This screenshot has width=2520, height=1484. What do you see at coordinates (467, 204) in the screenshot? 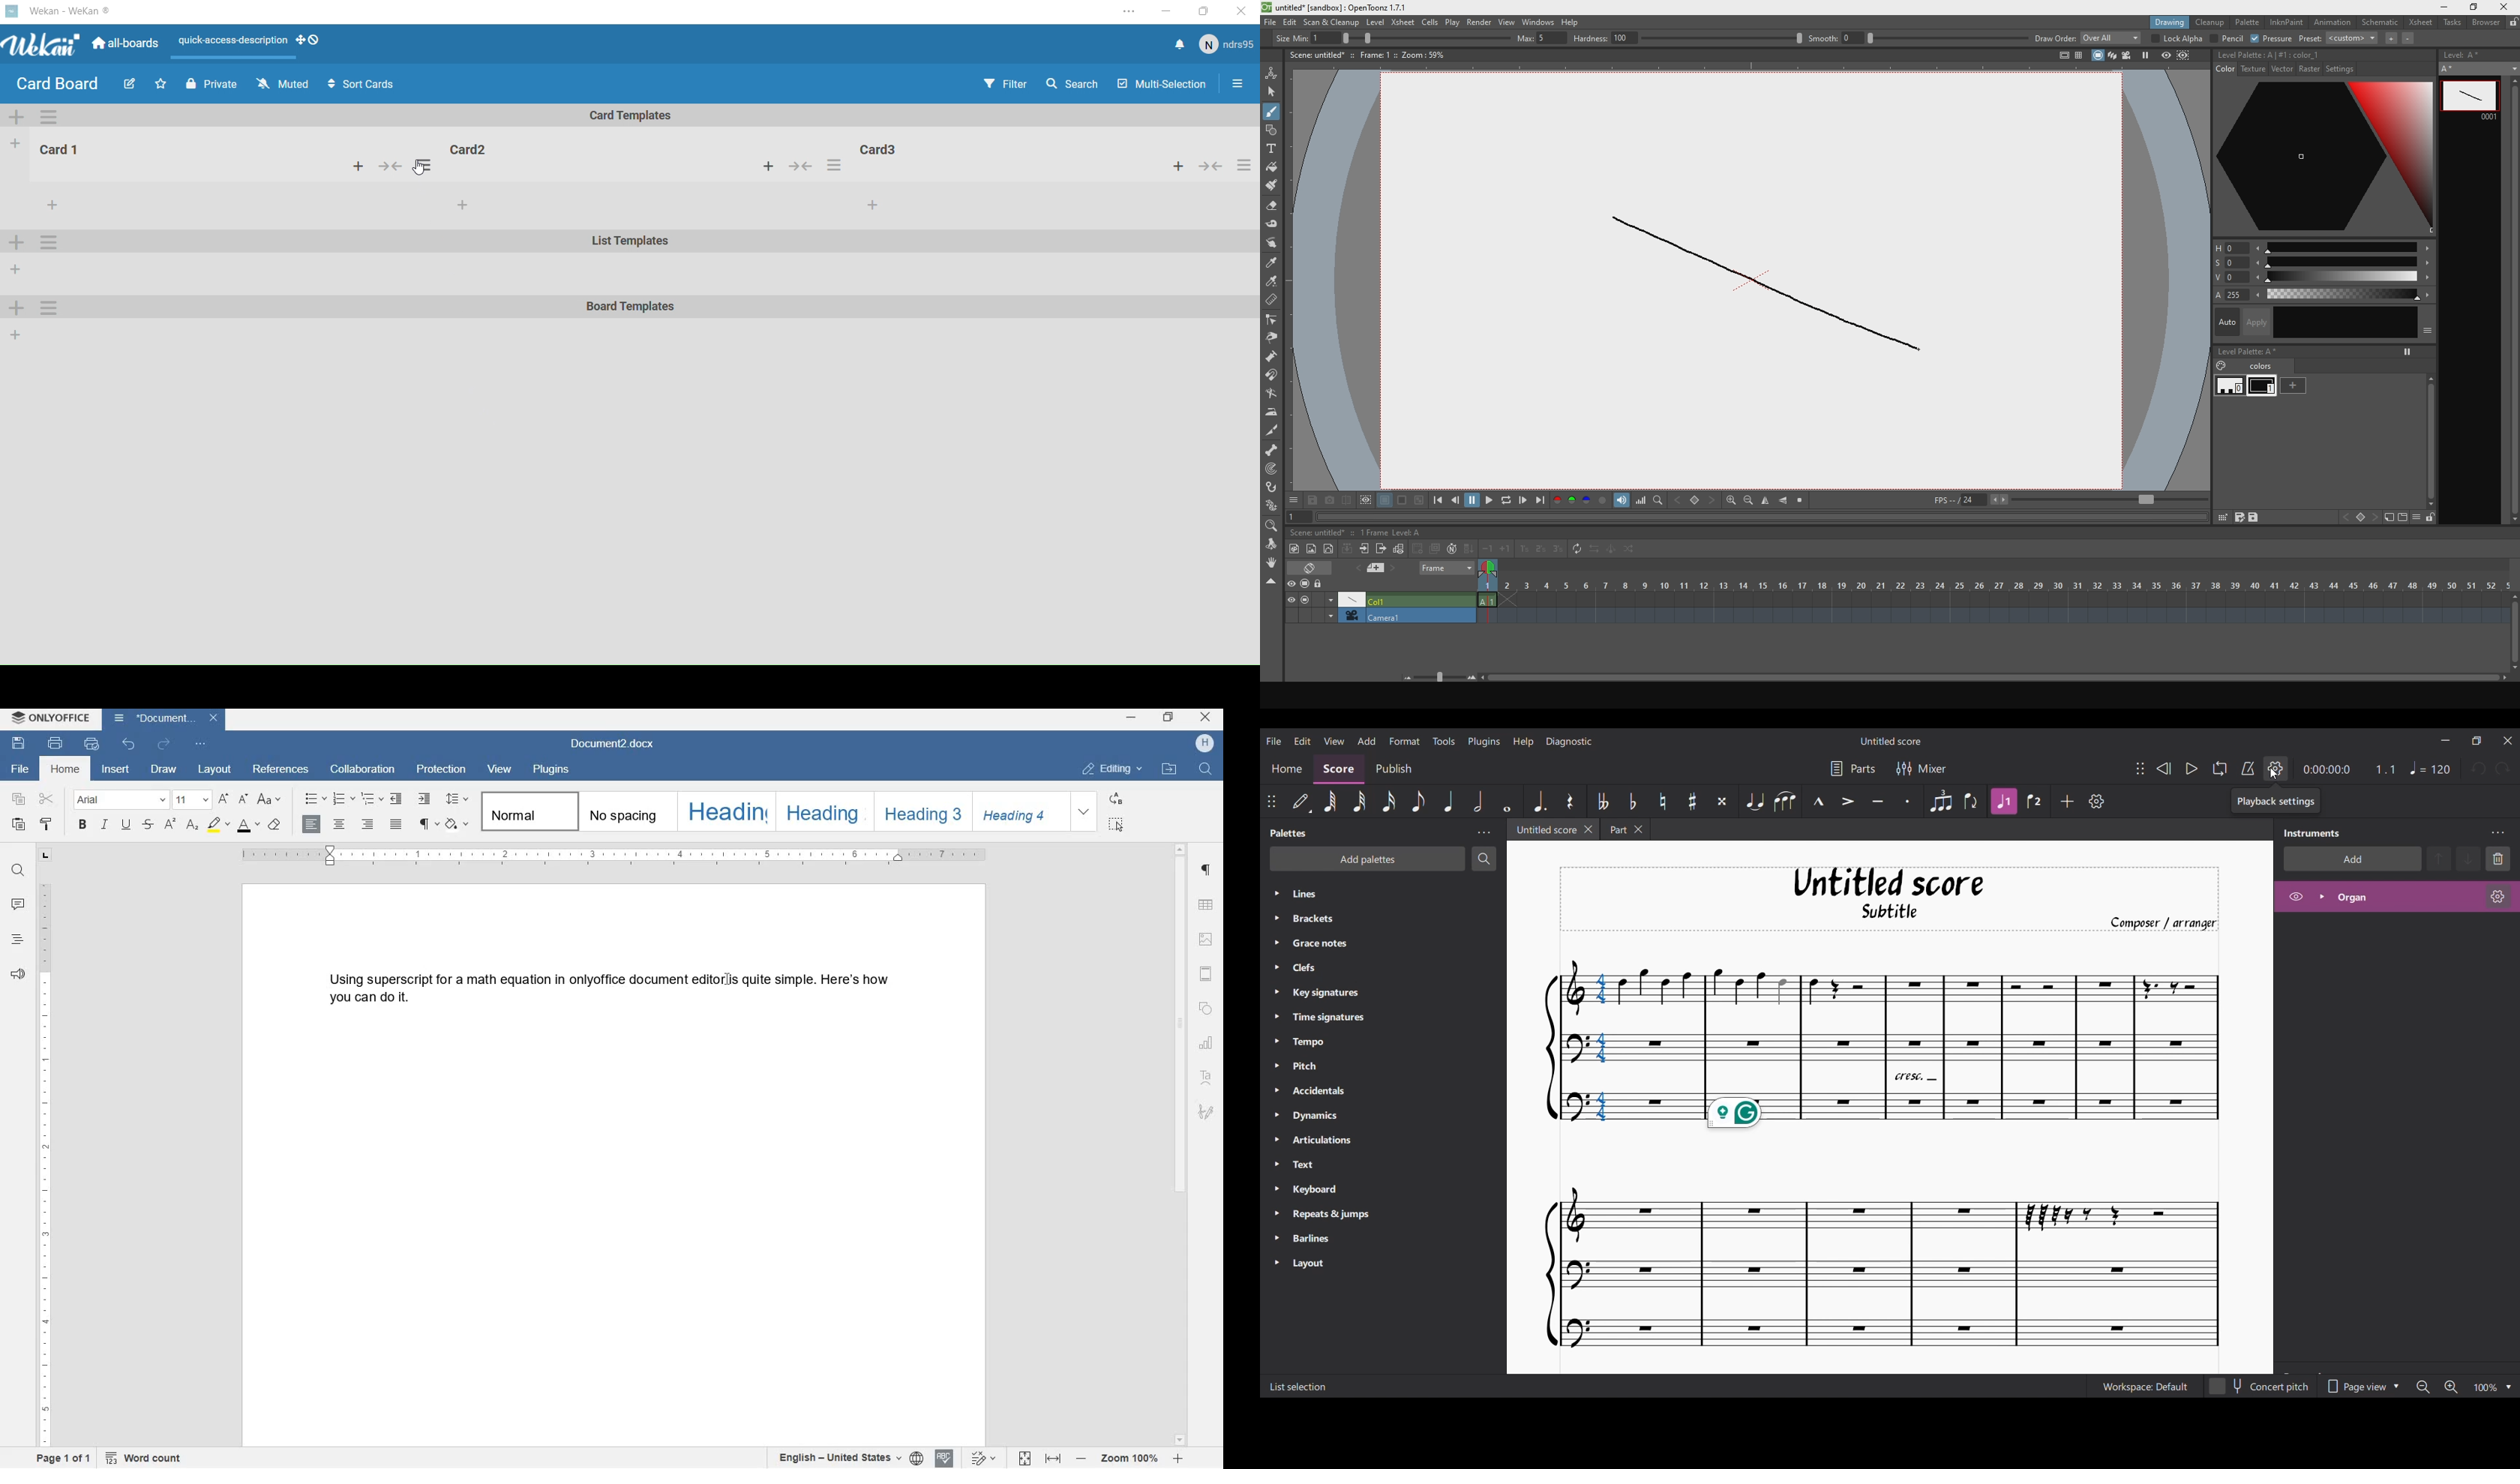
I see `more` at bounding box center [467, 204].